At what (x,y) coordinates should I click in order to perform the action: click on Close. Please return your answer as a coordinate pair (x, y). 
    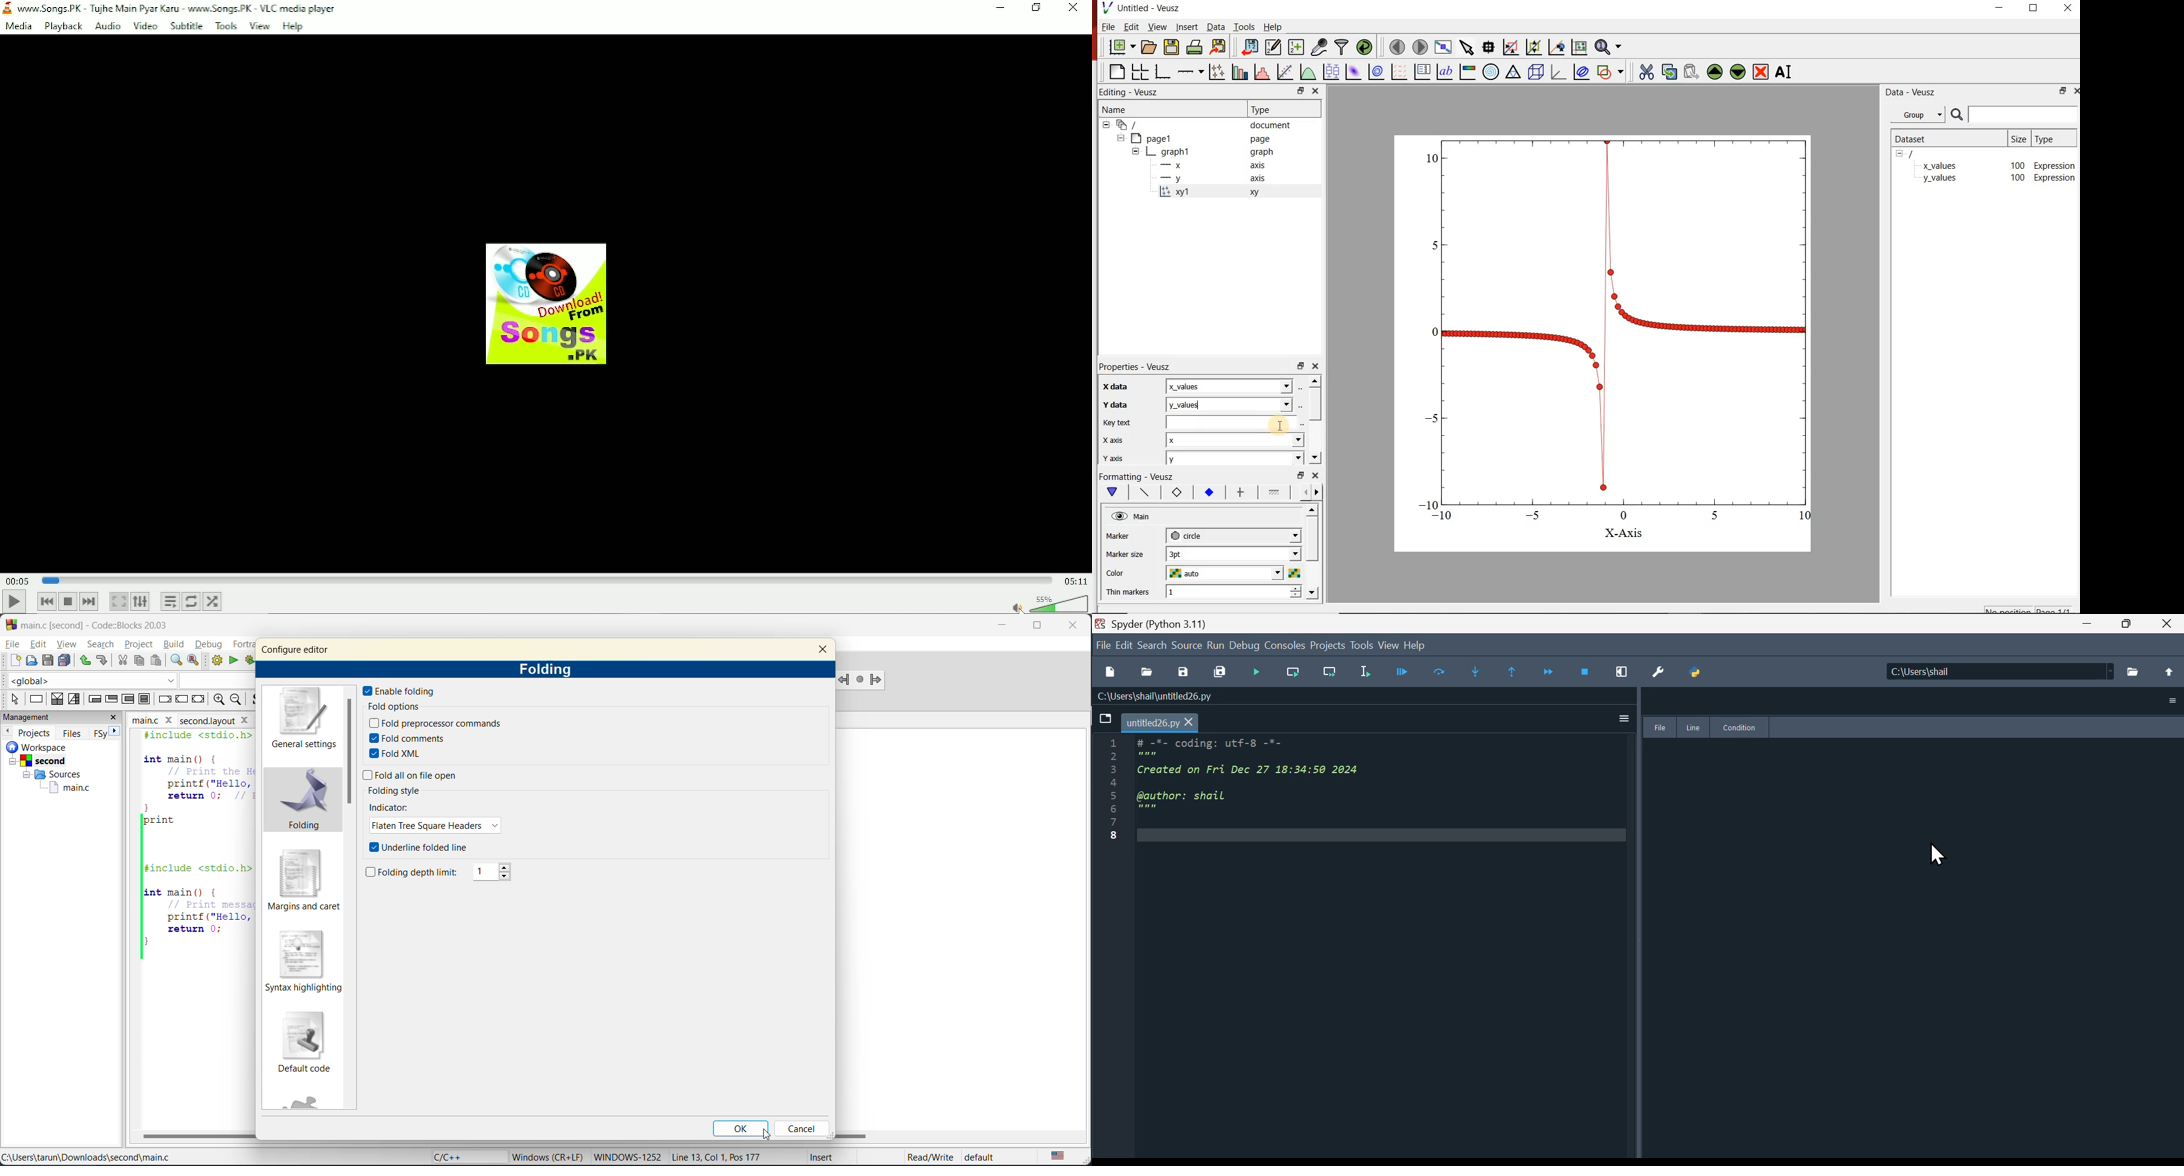
    Looking at the image, I should click on (2168, 625).